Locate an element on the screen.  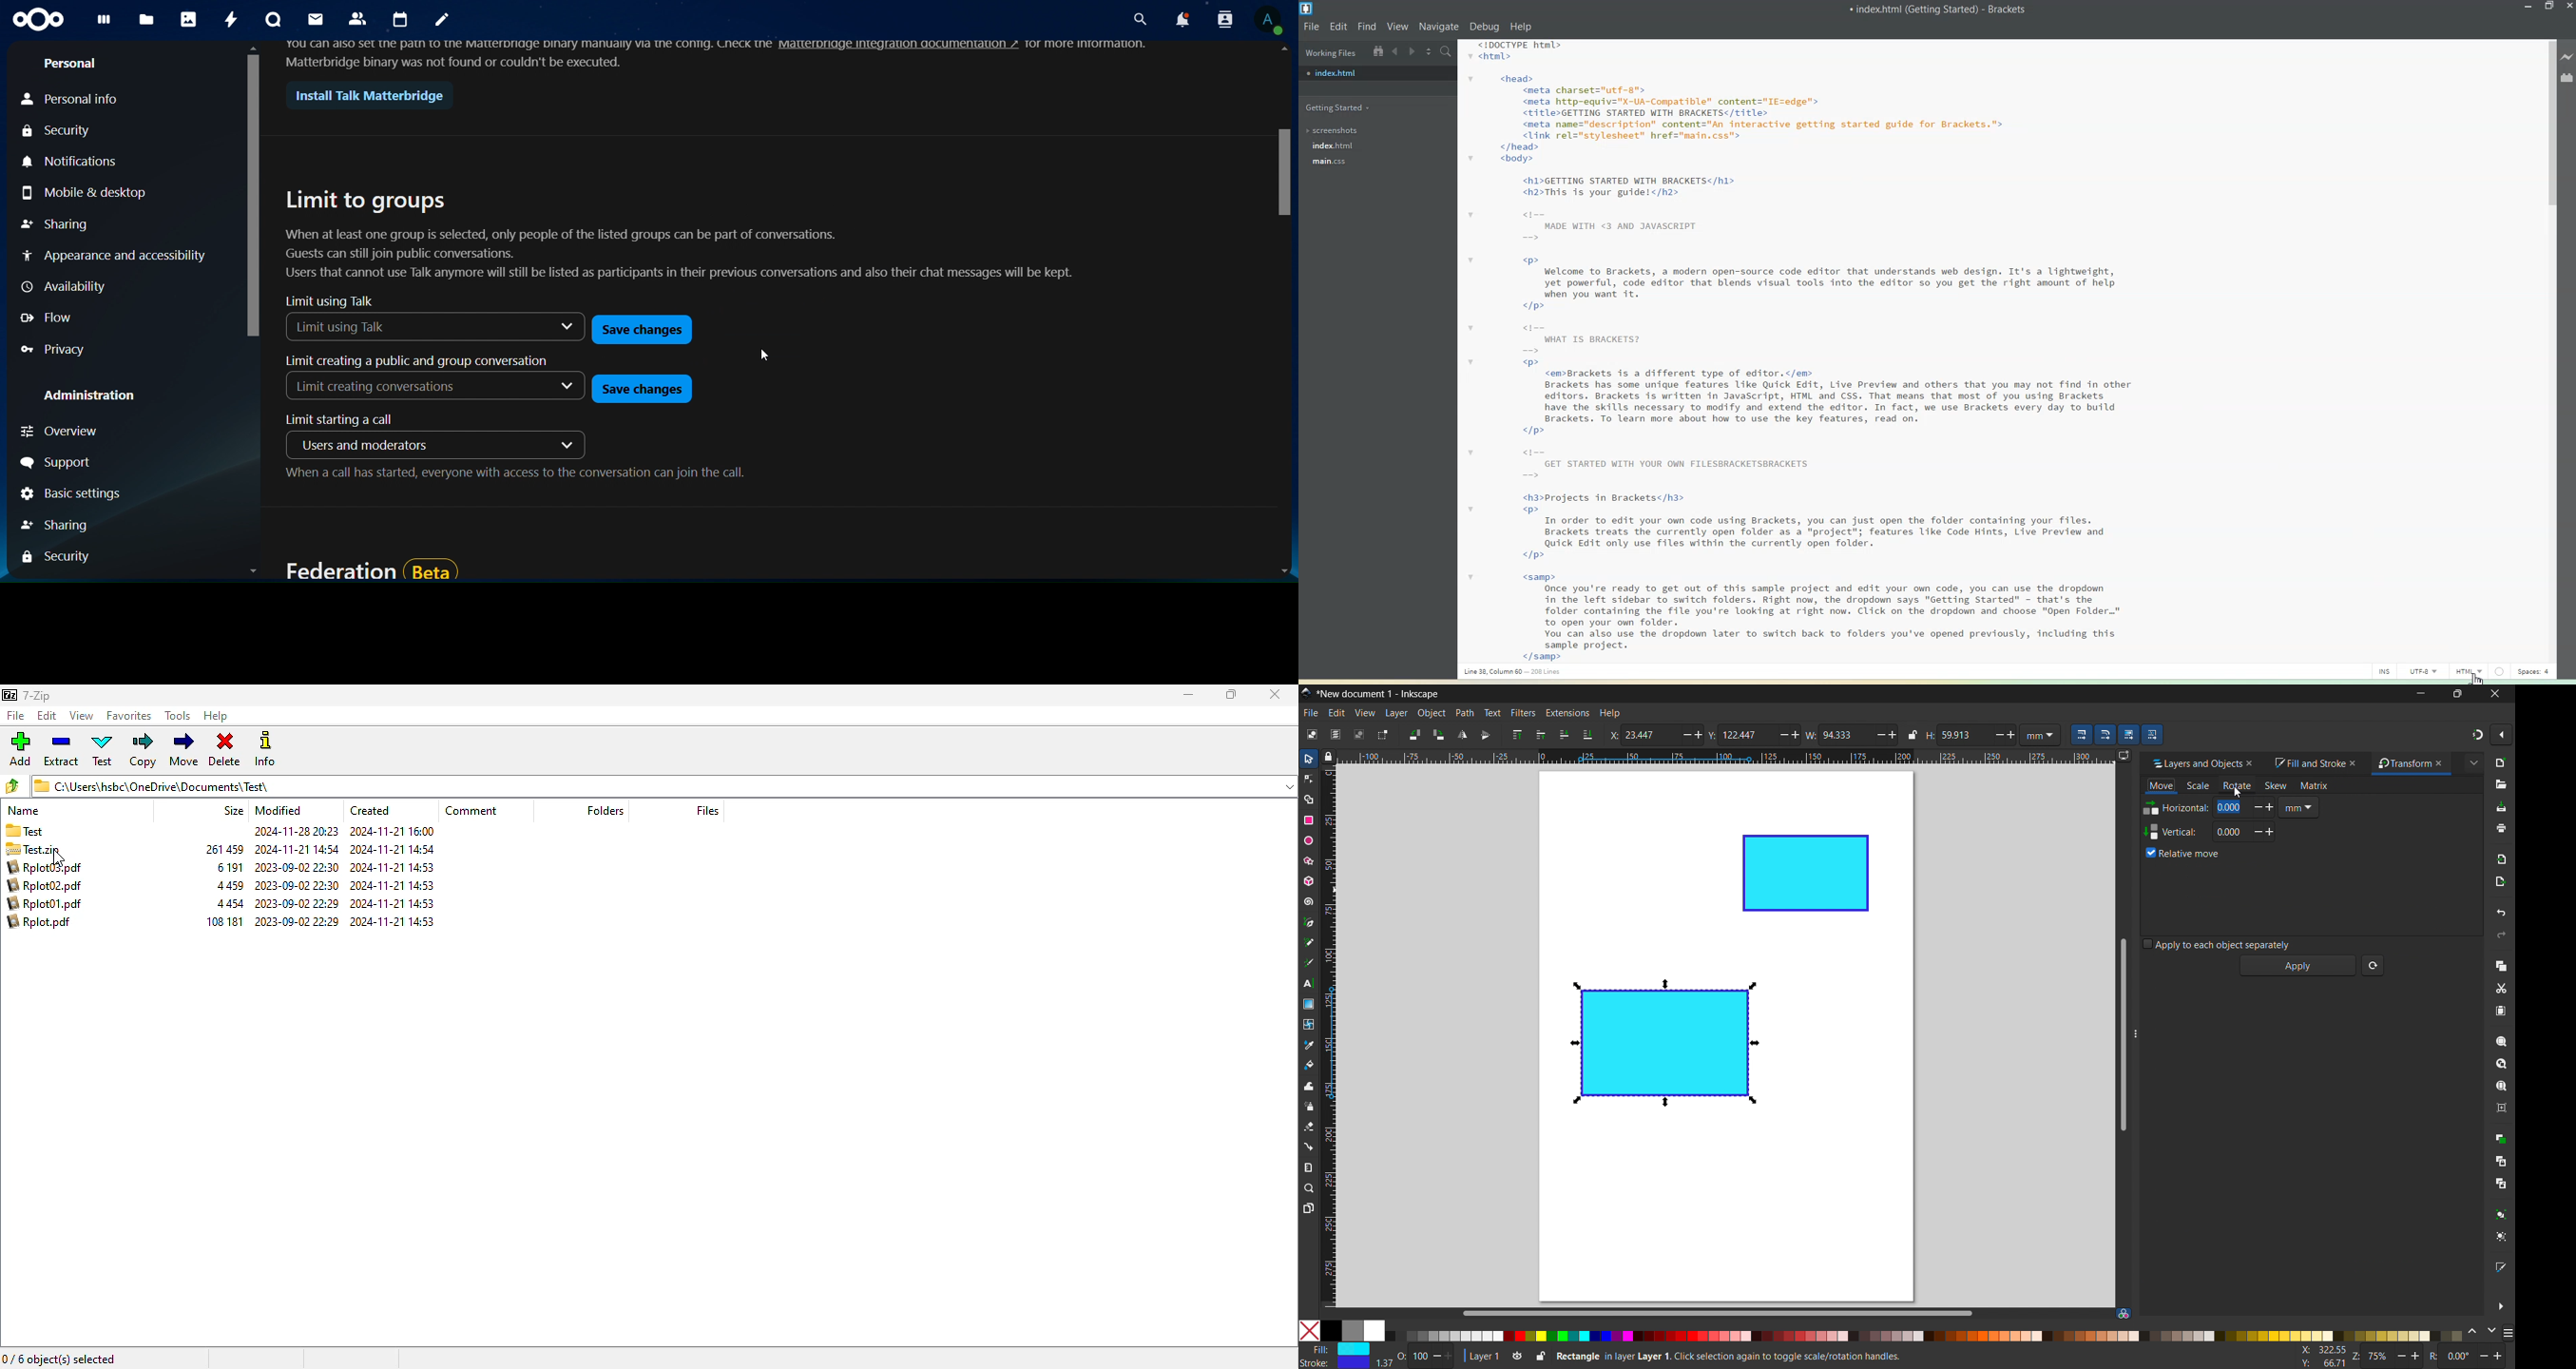
Live preview is located at coordinates (2569, 55).